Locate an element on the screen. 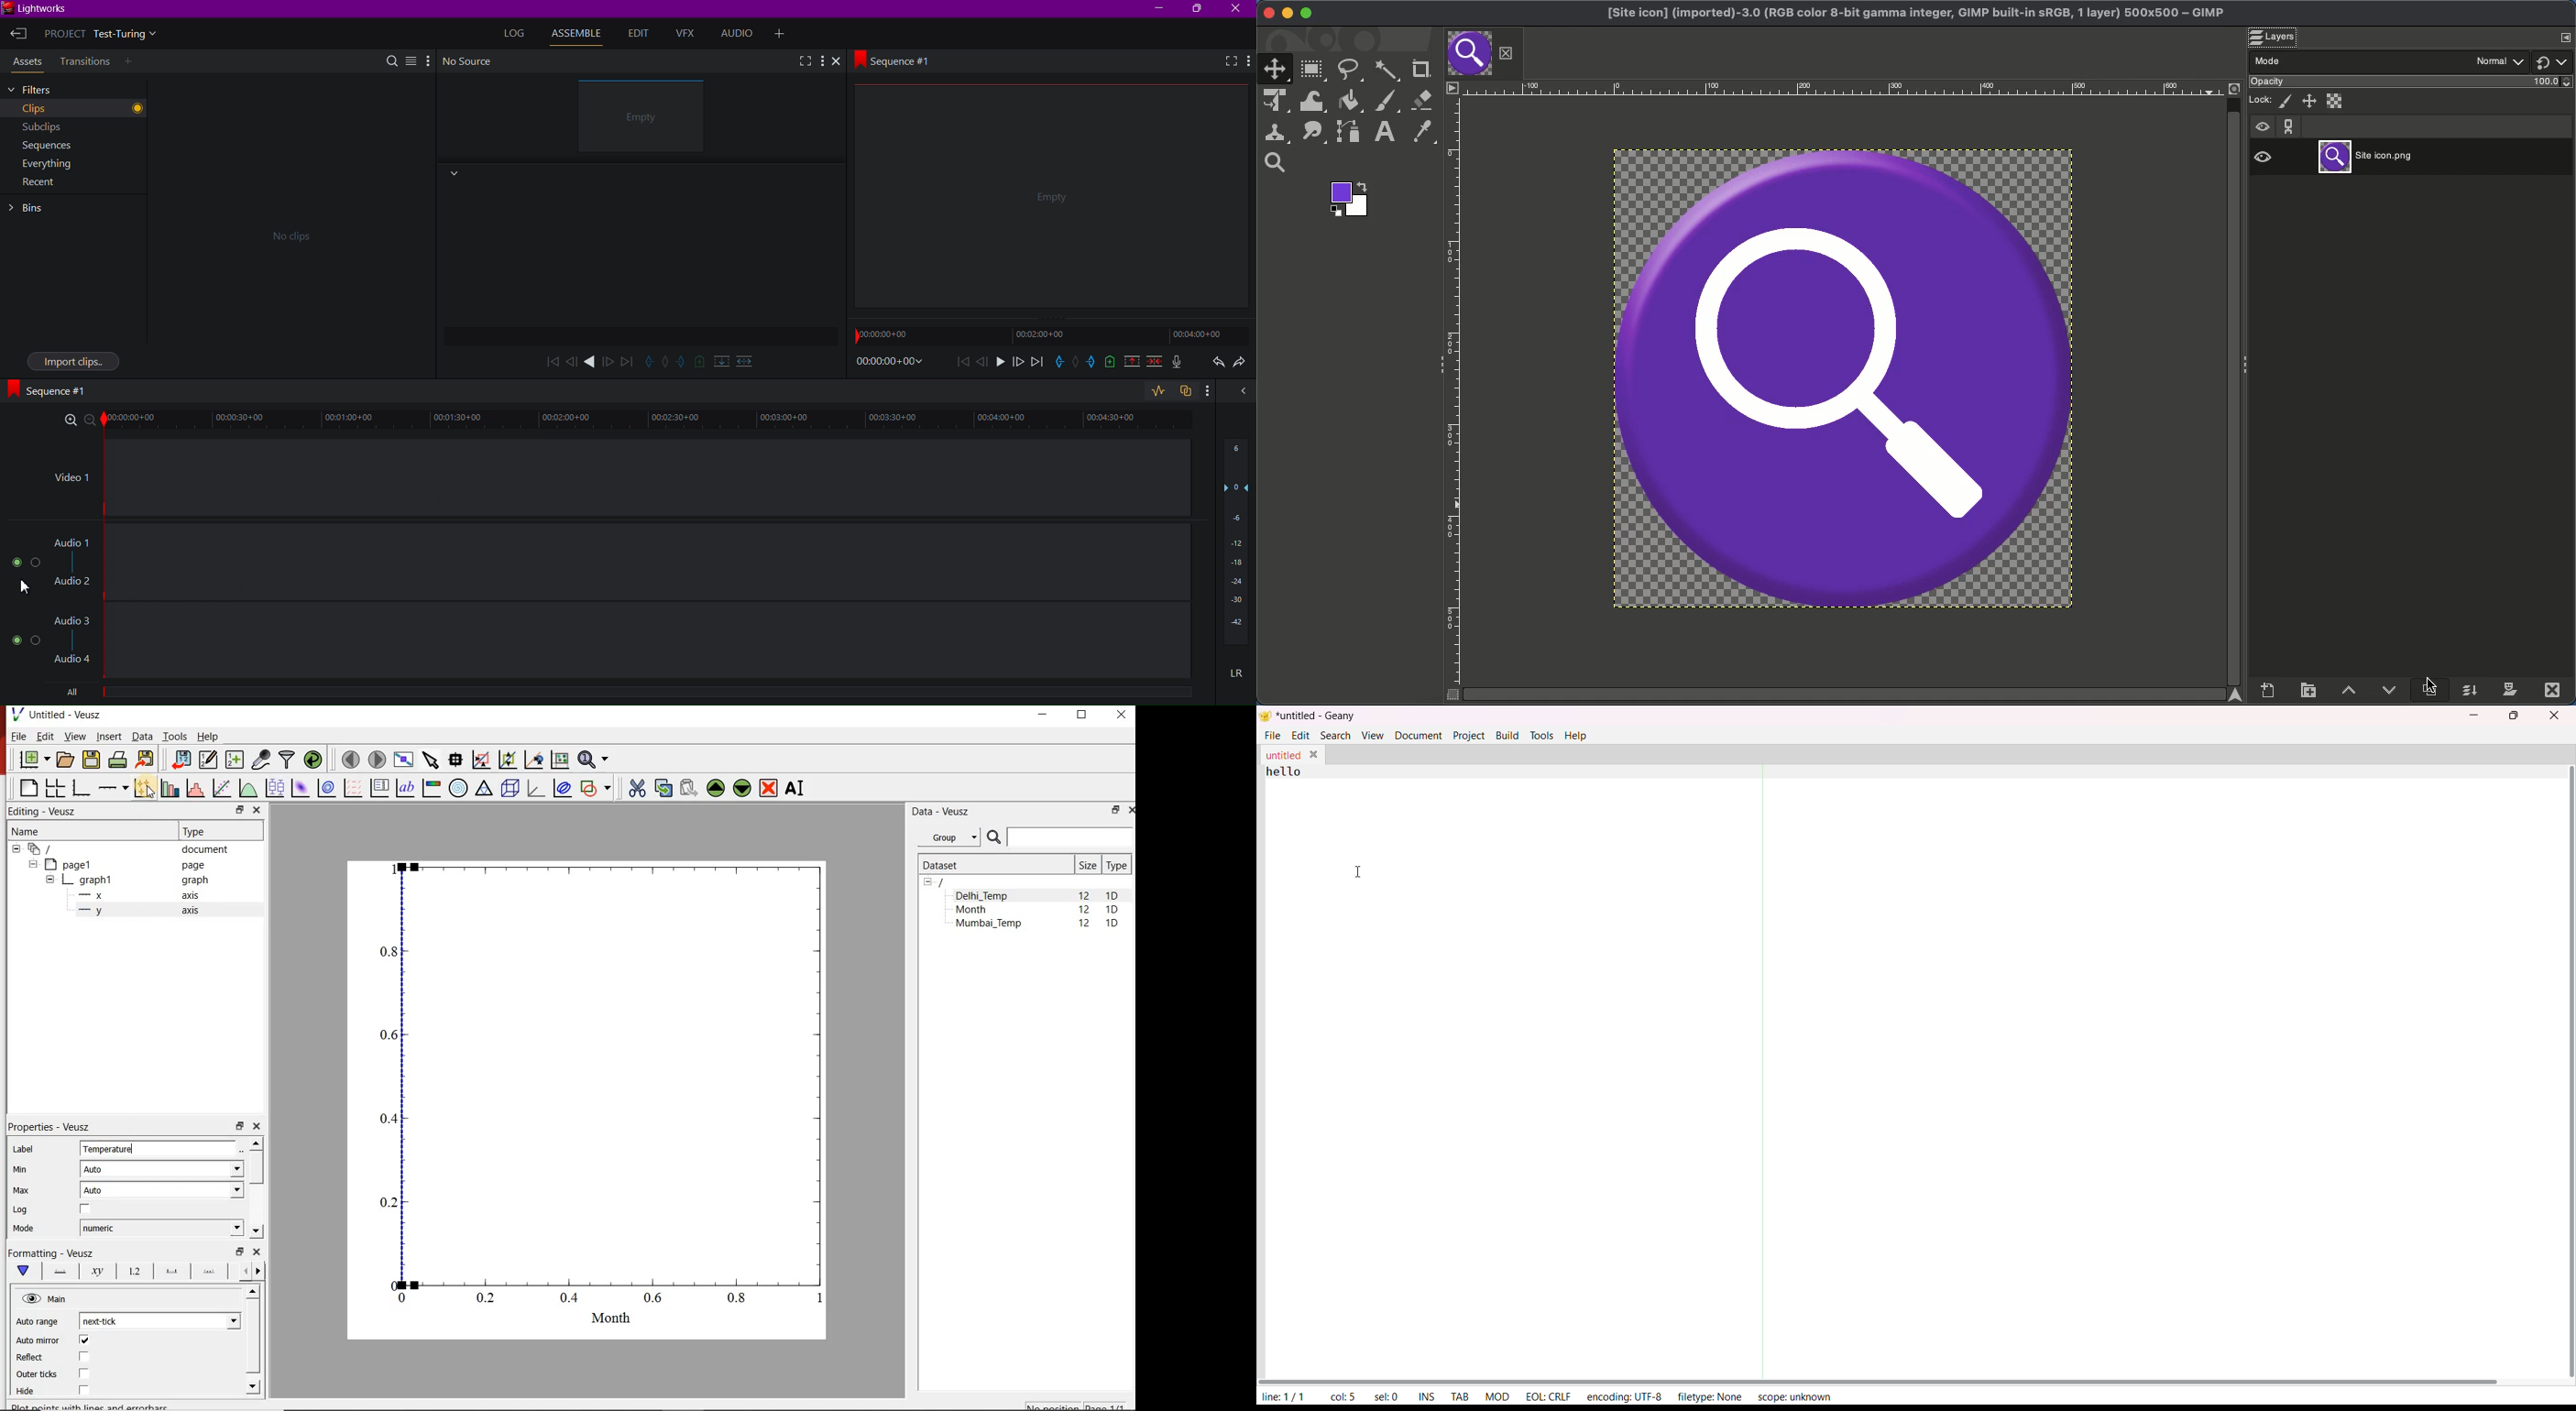  Timestamp is located at coordinates (890, 362).